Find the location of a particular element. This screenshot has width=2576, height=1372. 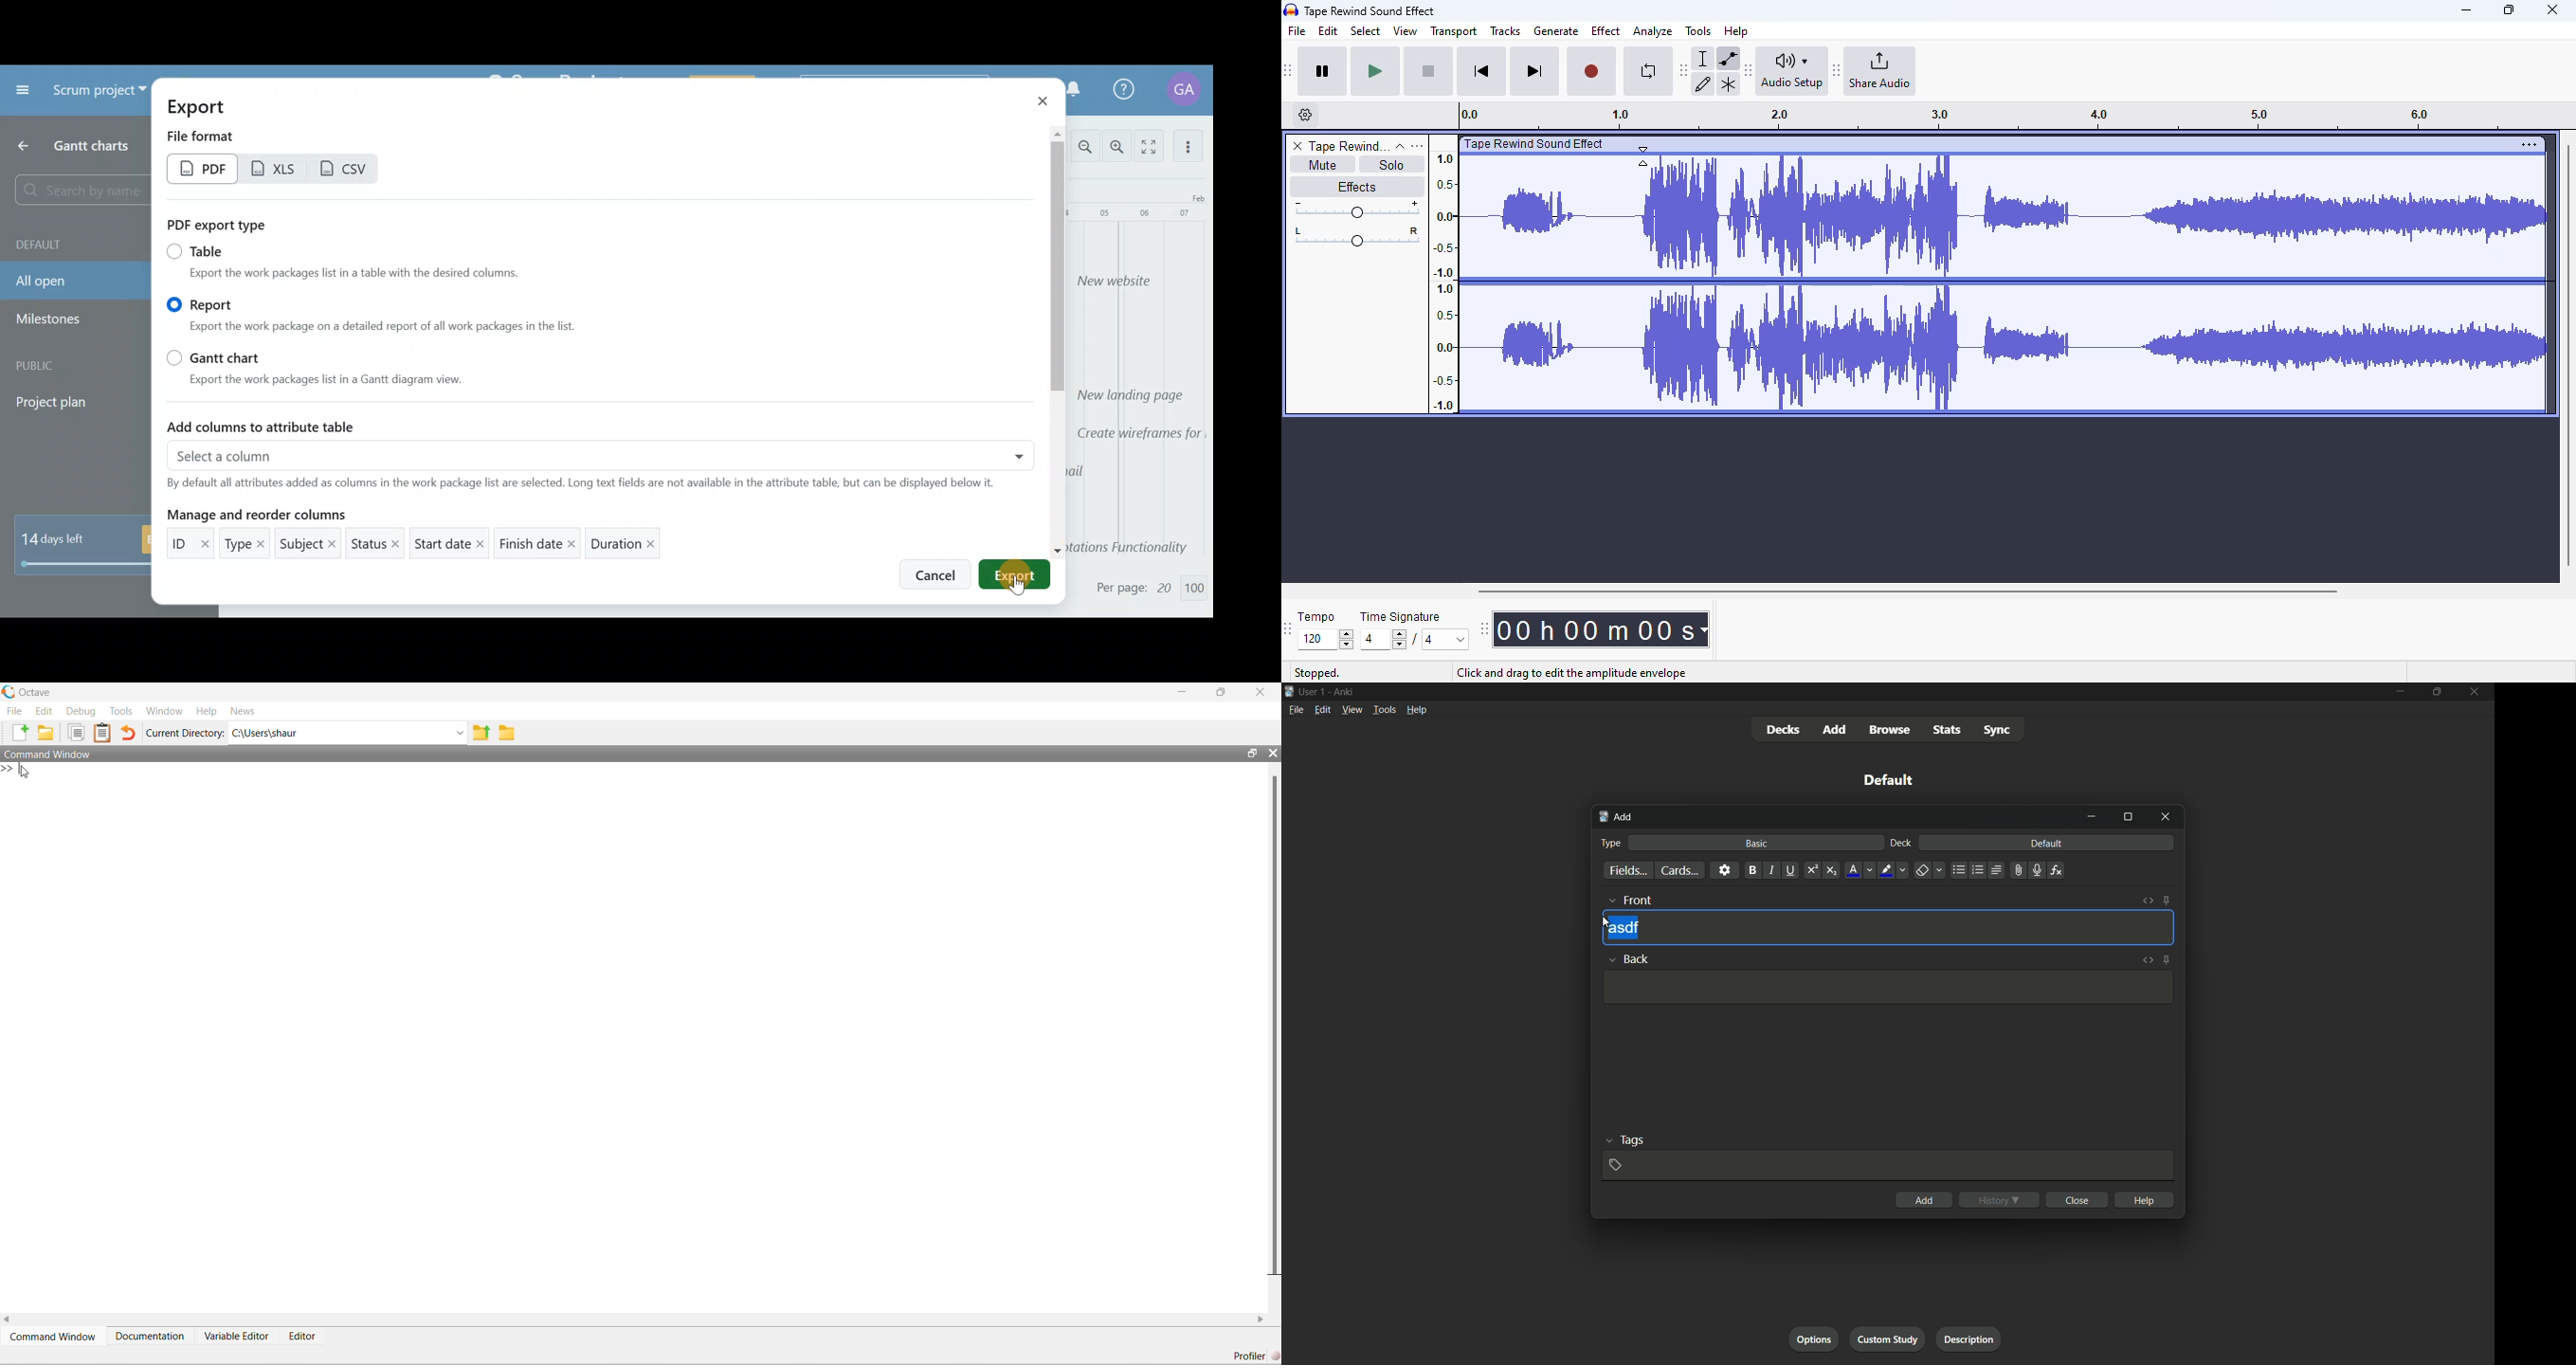

font color is located at coordinates (1859, 870).